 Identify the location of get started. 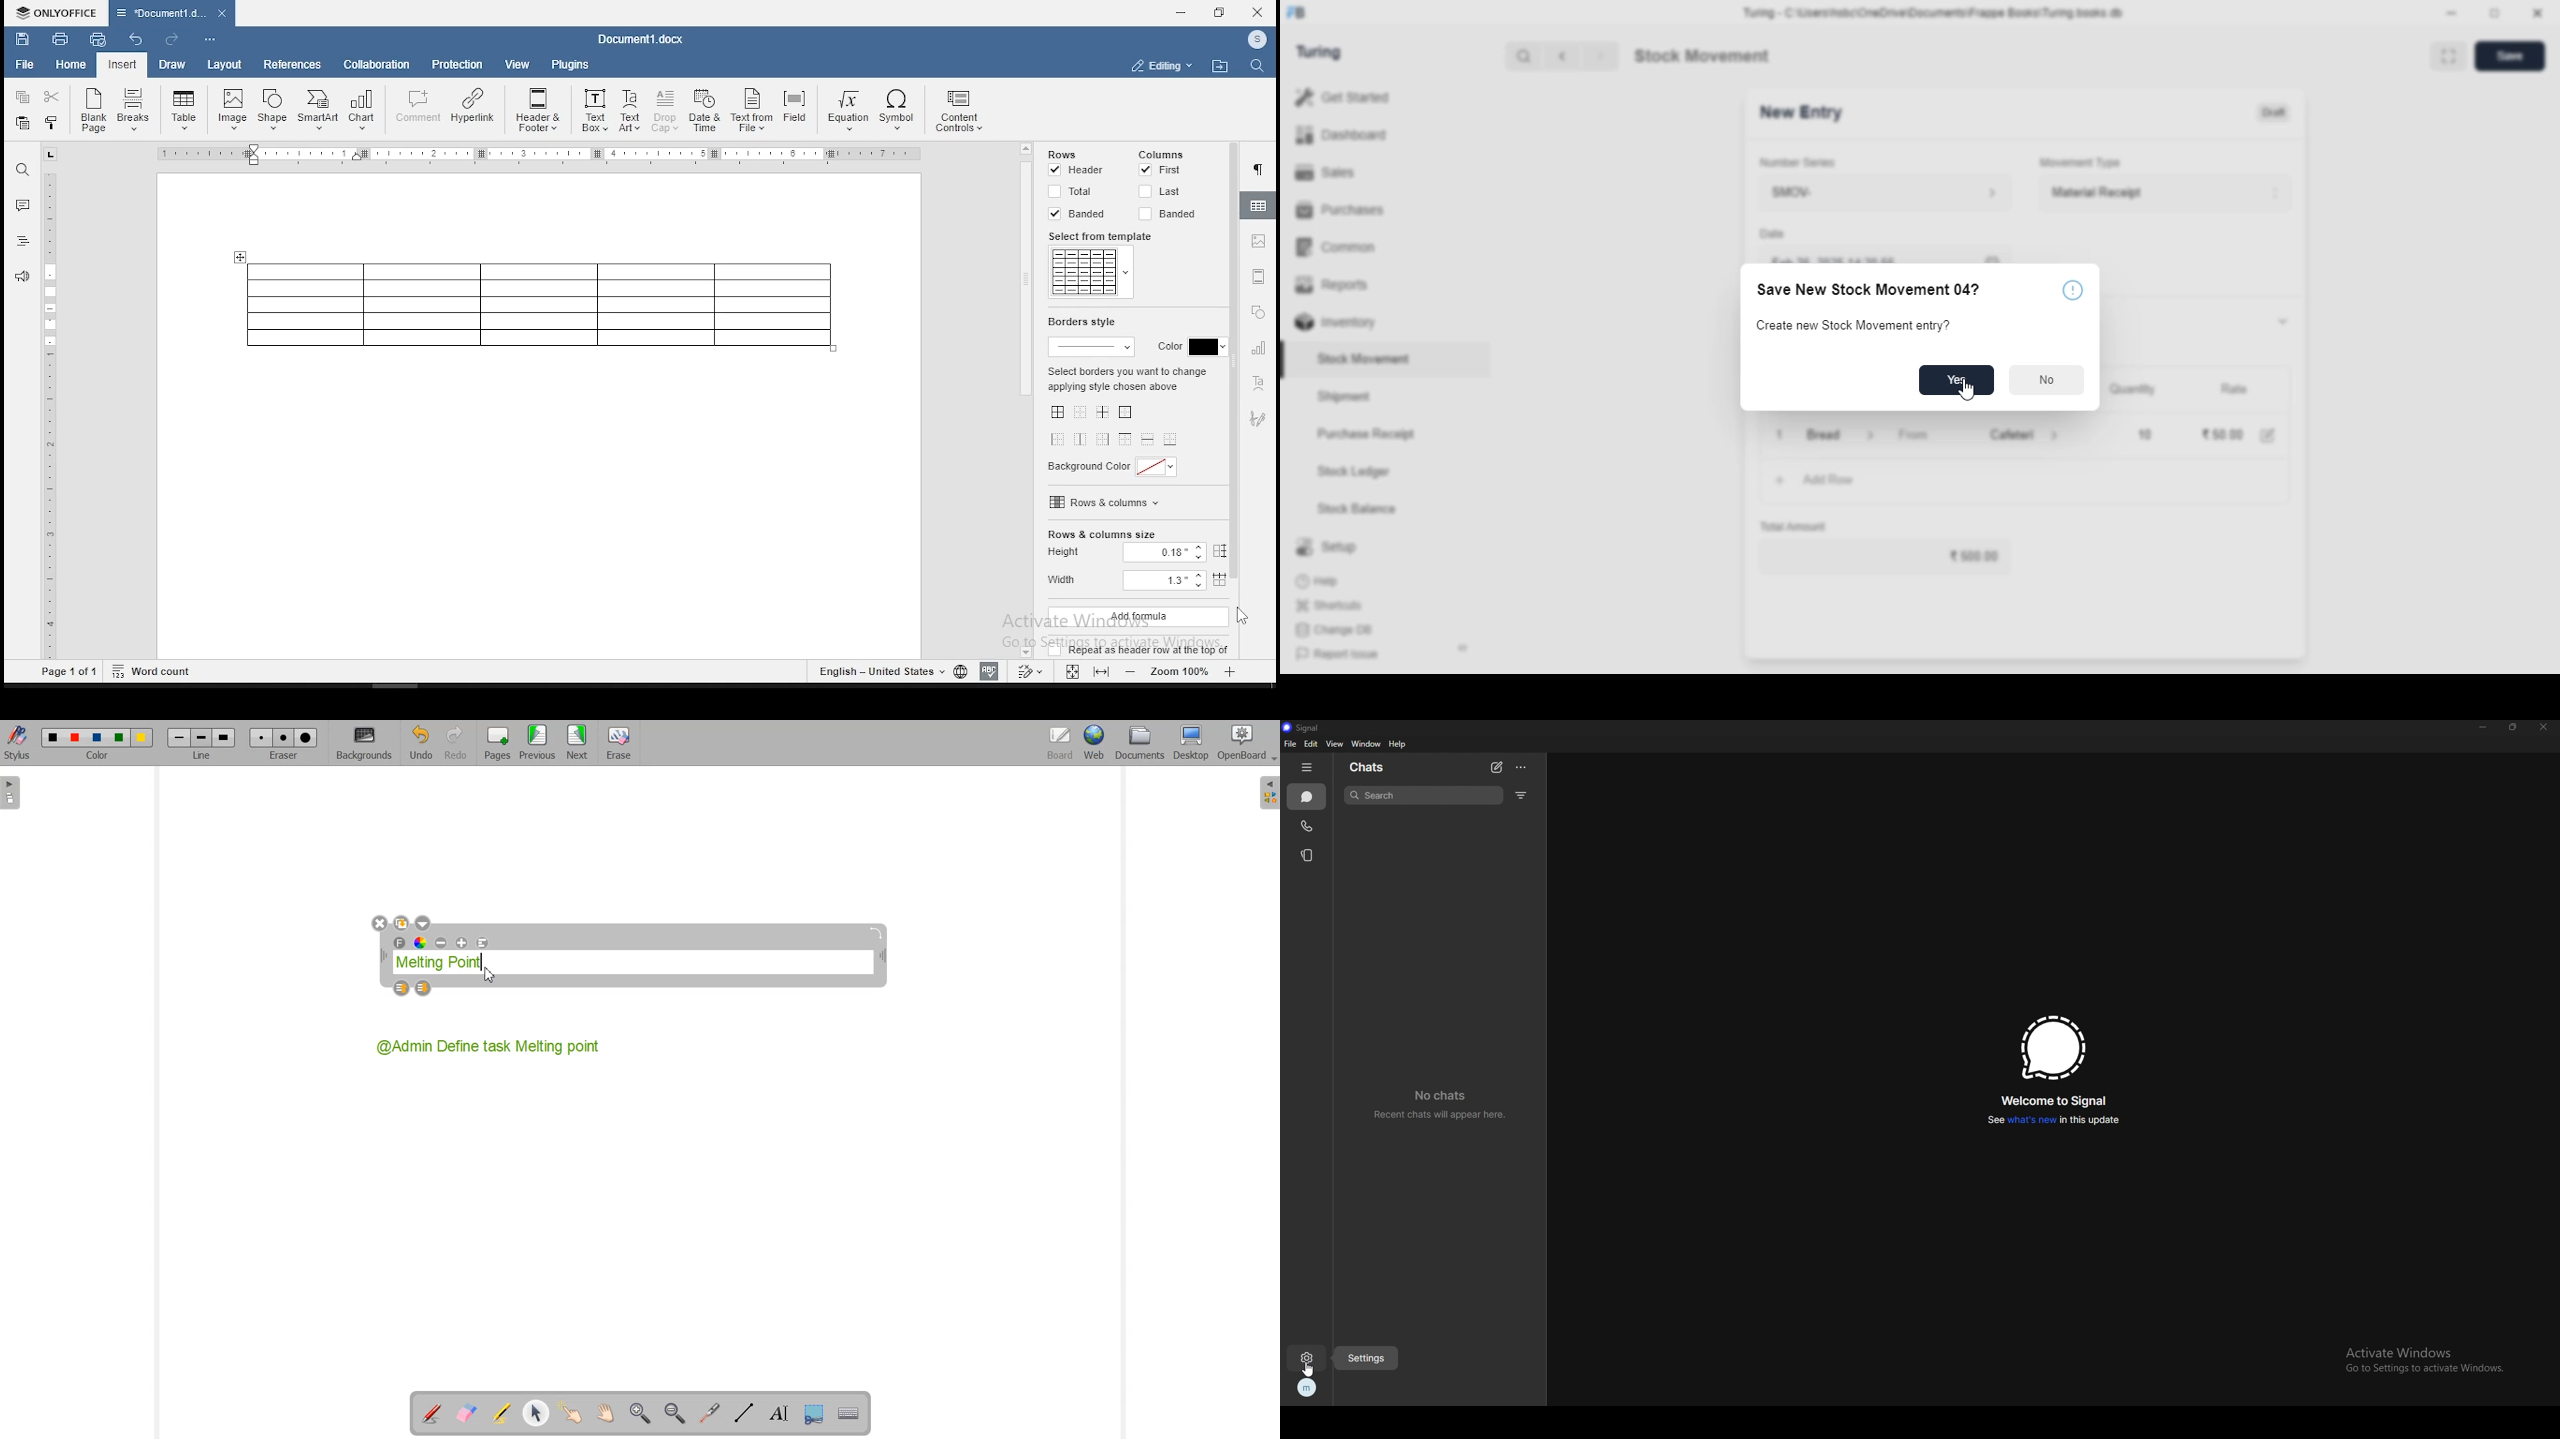
(1344, 97).